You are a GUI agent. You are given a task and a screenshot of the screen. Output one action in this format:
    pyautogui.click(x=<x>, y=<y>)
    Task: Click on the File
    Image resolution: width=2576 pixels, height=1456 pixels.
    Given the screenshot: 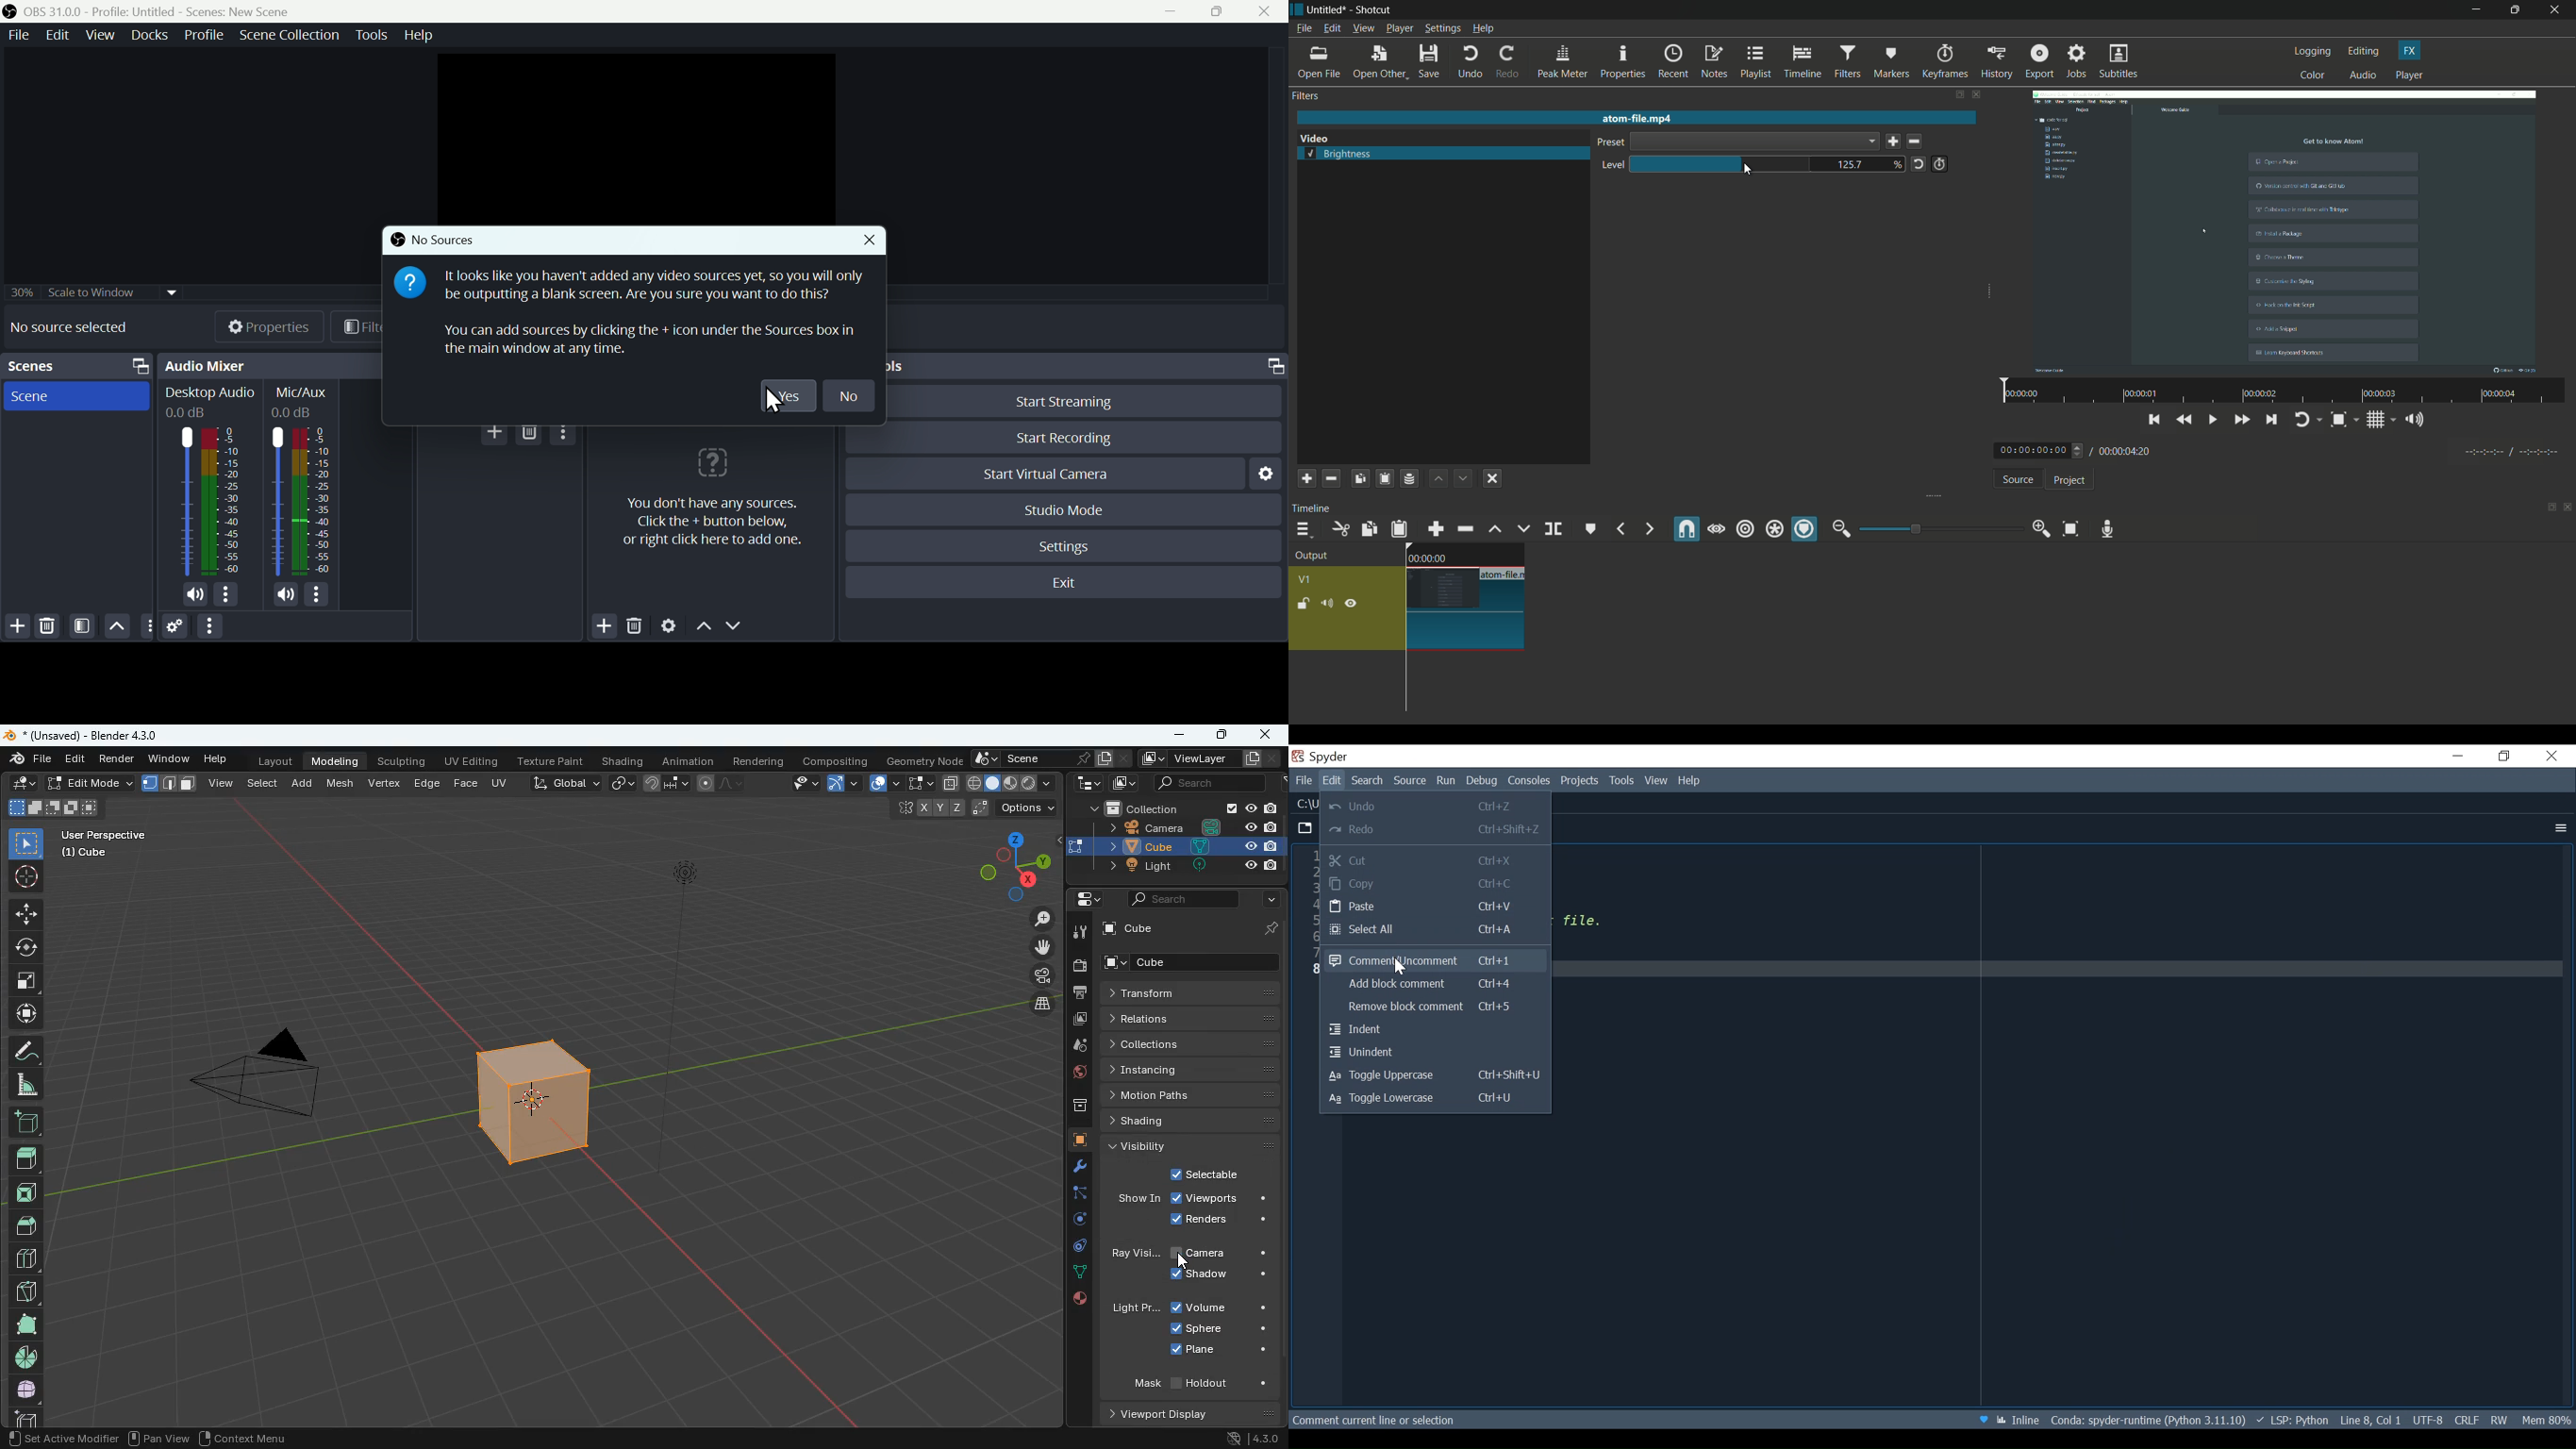 What is the action you would take?
    pyautogui.click(x=22, y=38)
    